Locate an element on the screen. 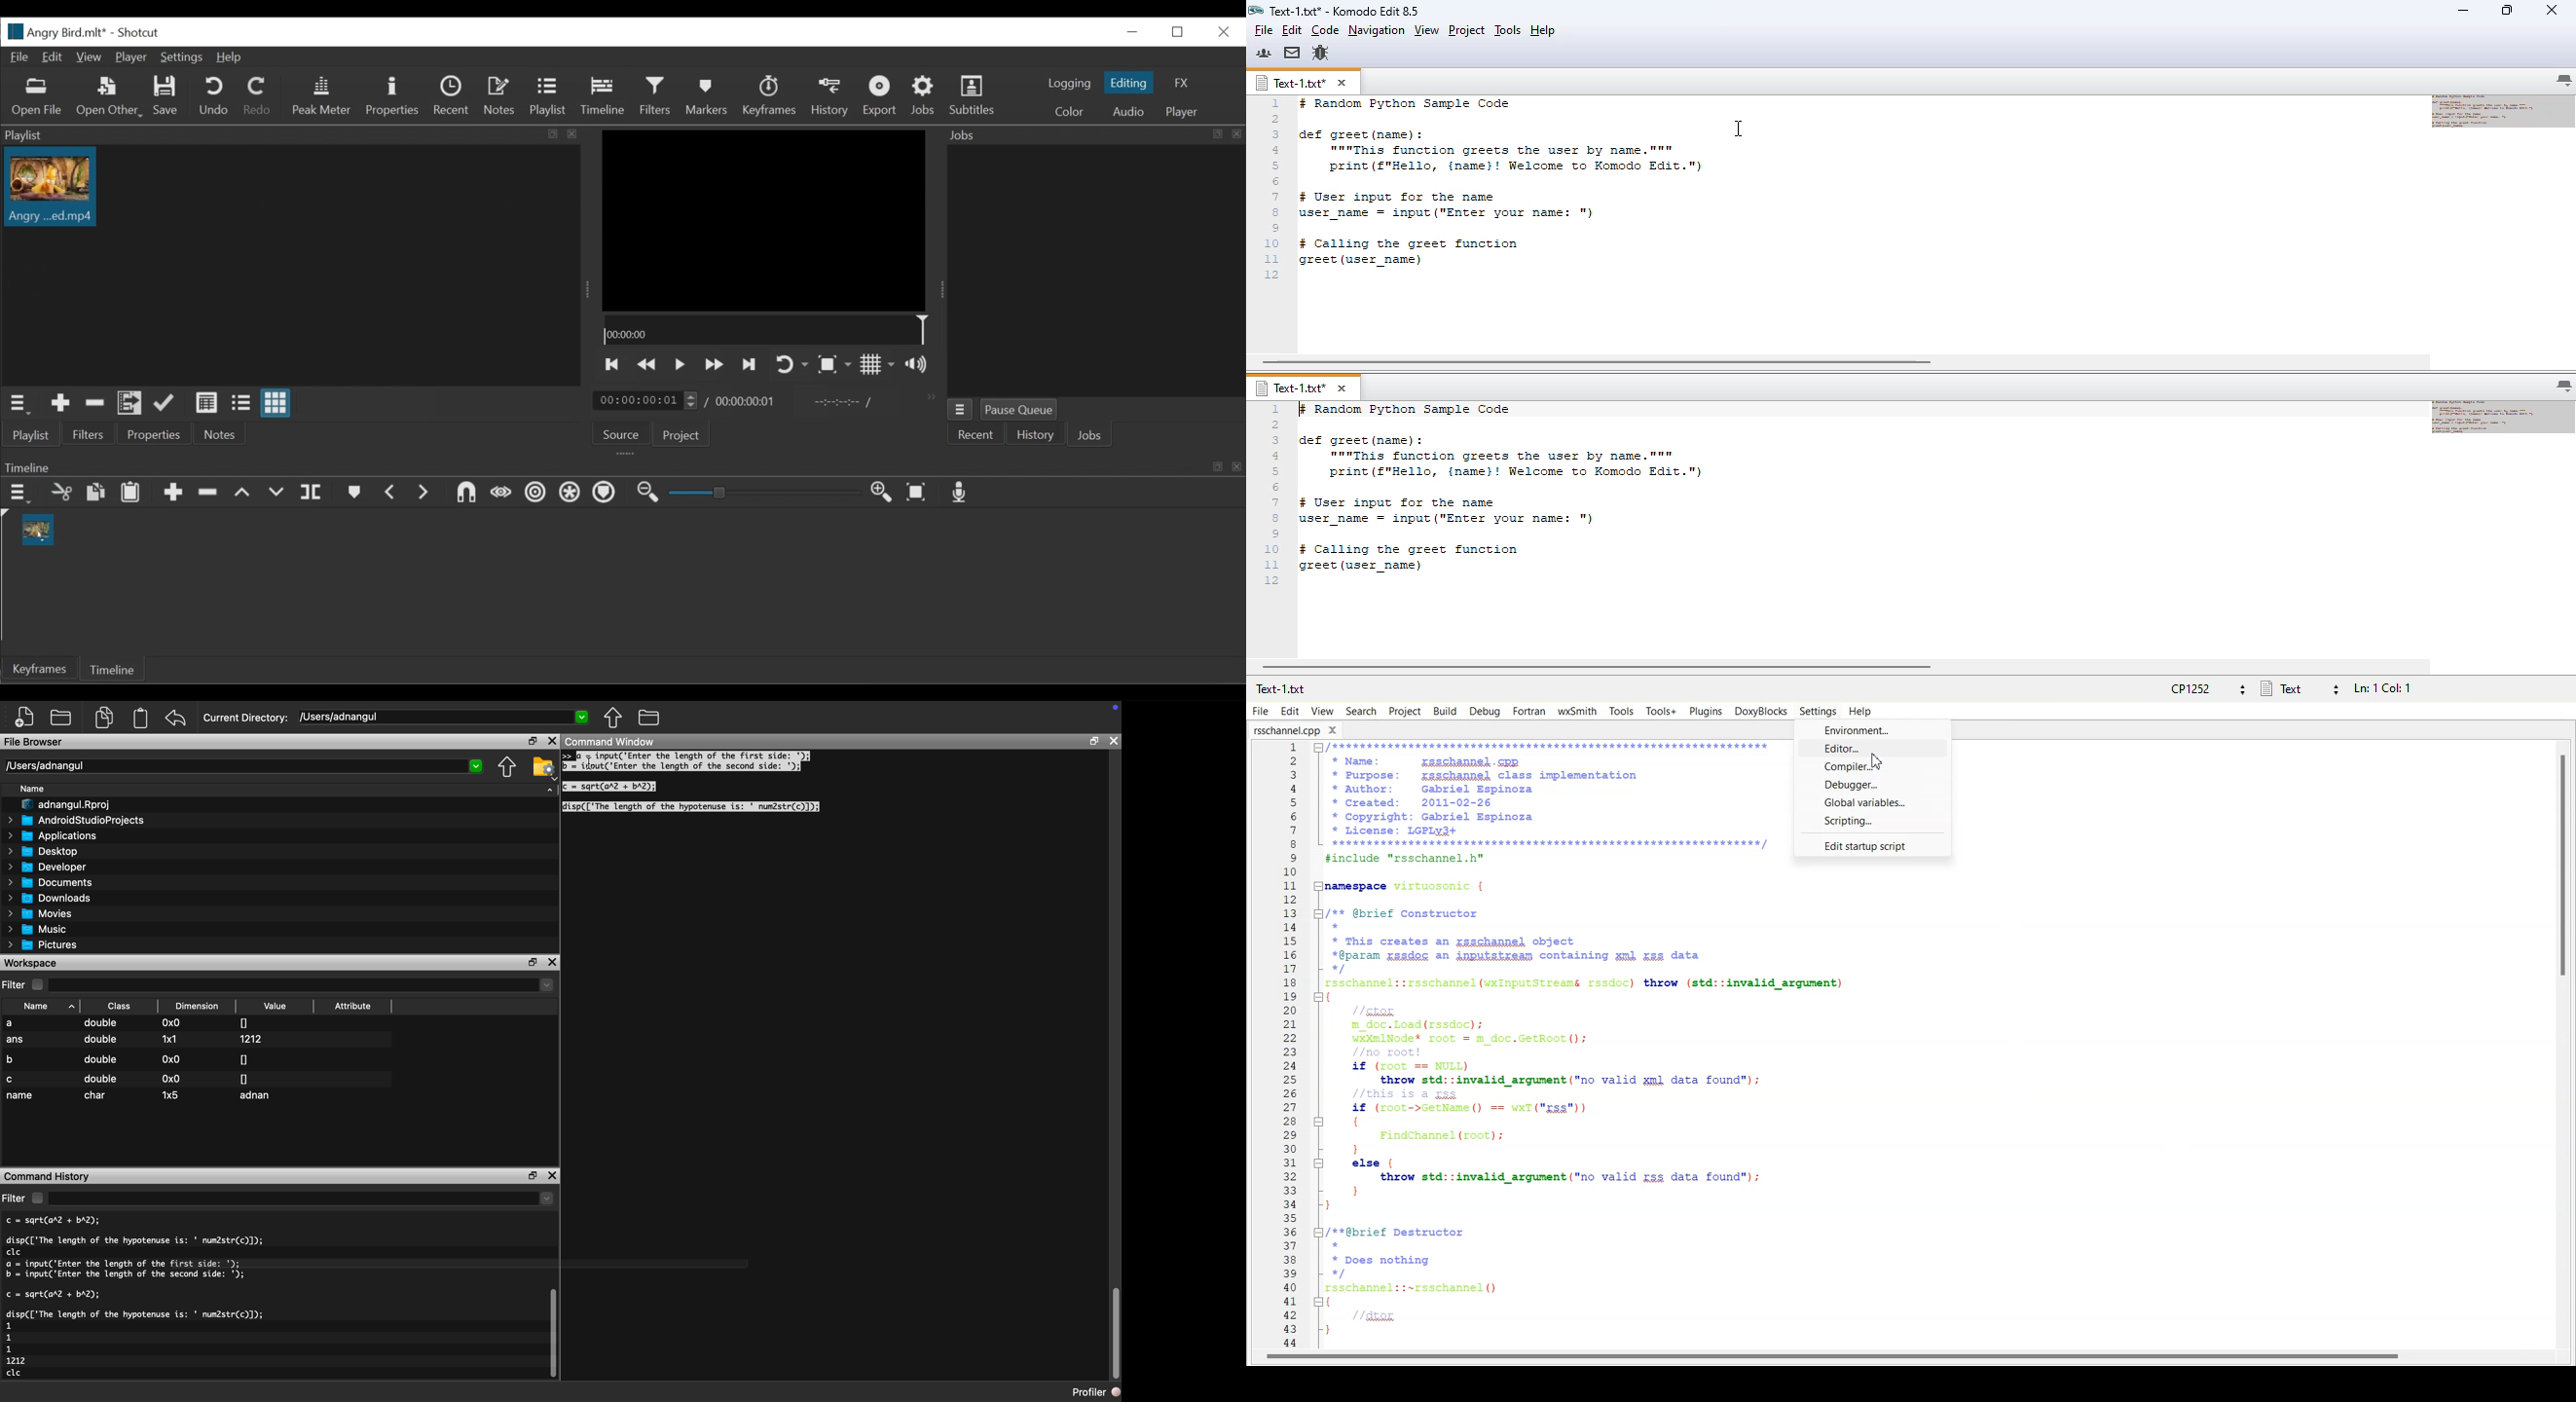 The width and height of the screenshot is (2576, 1428). 1x1 is located at coordinates (169, 1038).